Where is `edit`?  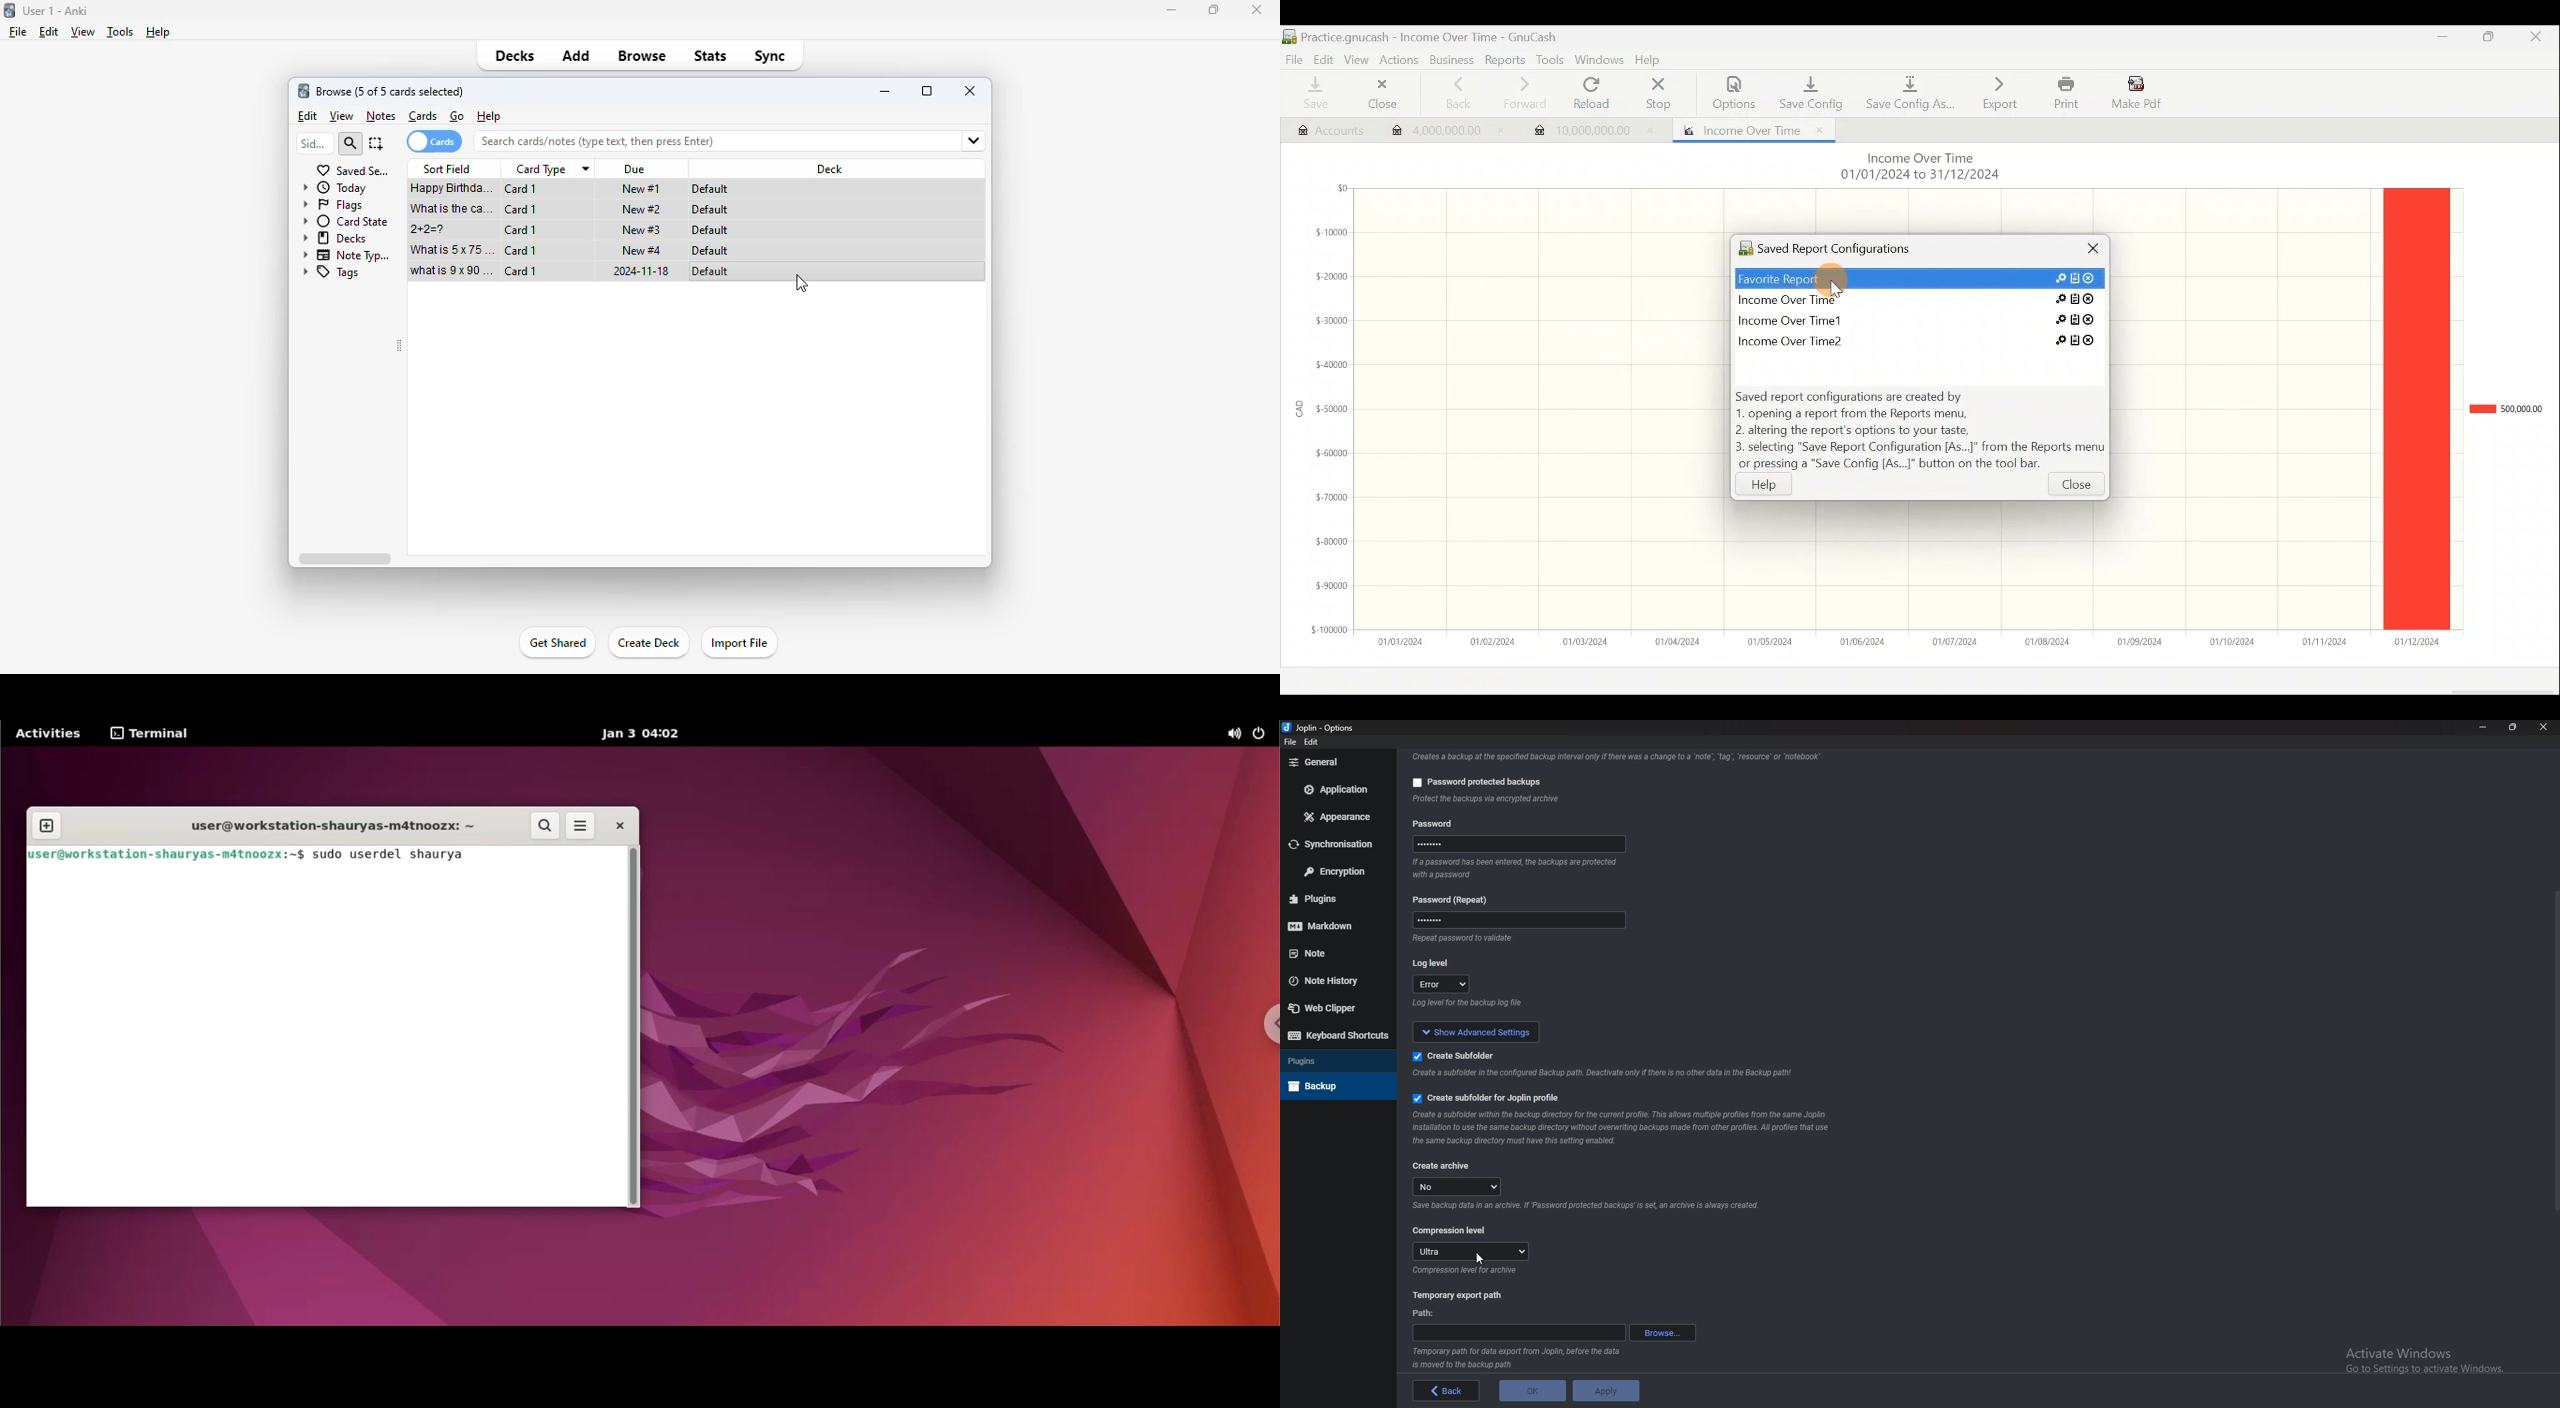
edit is located at coordinates (1312, 743).